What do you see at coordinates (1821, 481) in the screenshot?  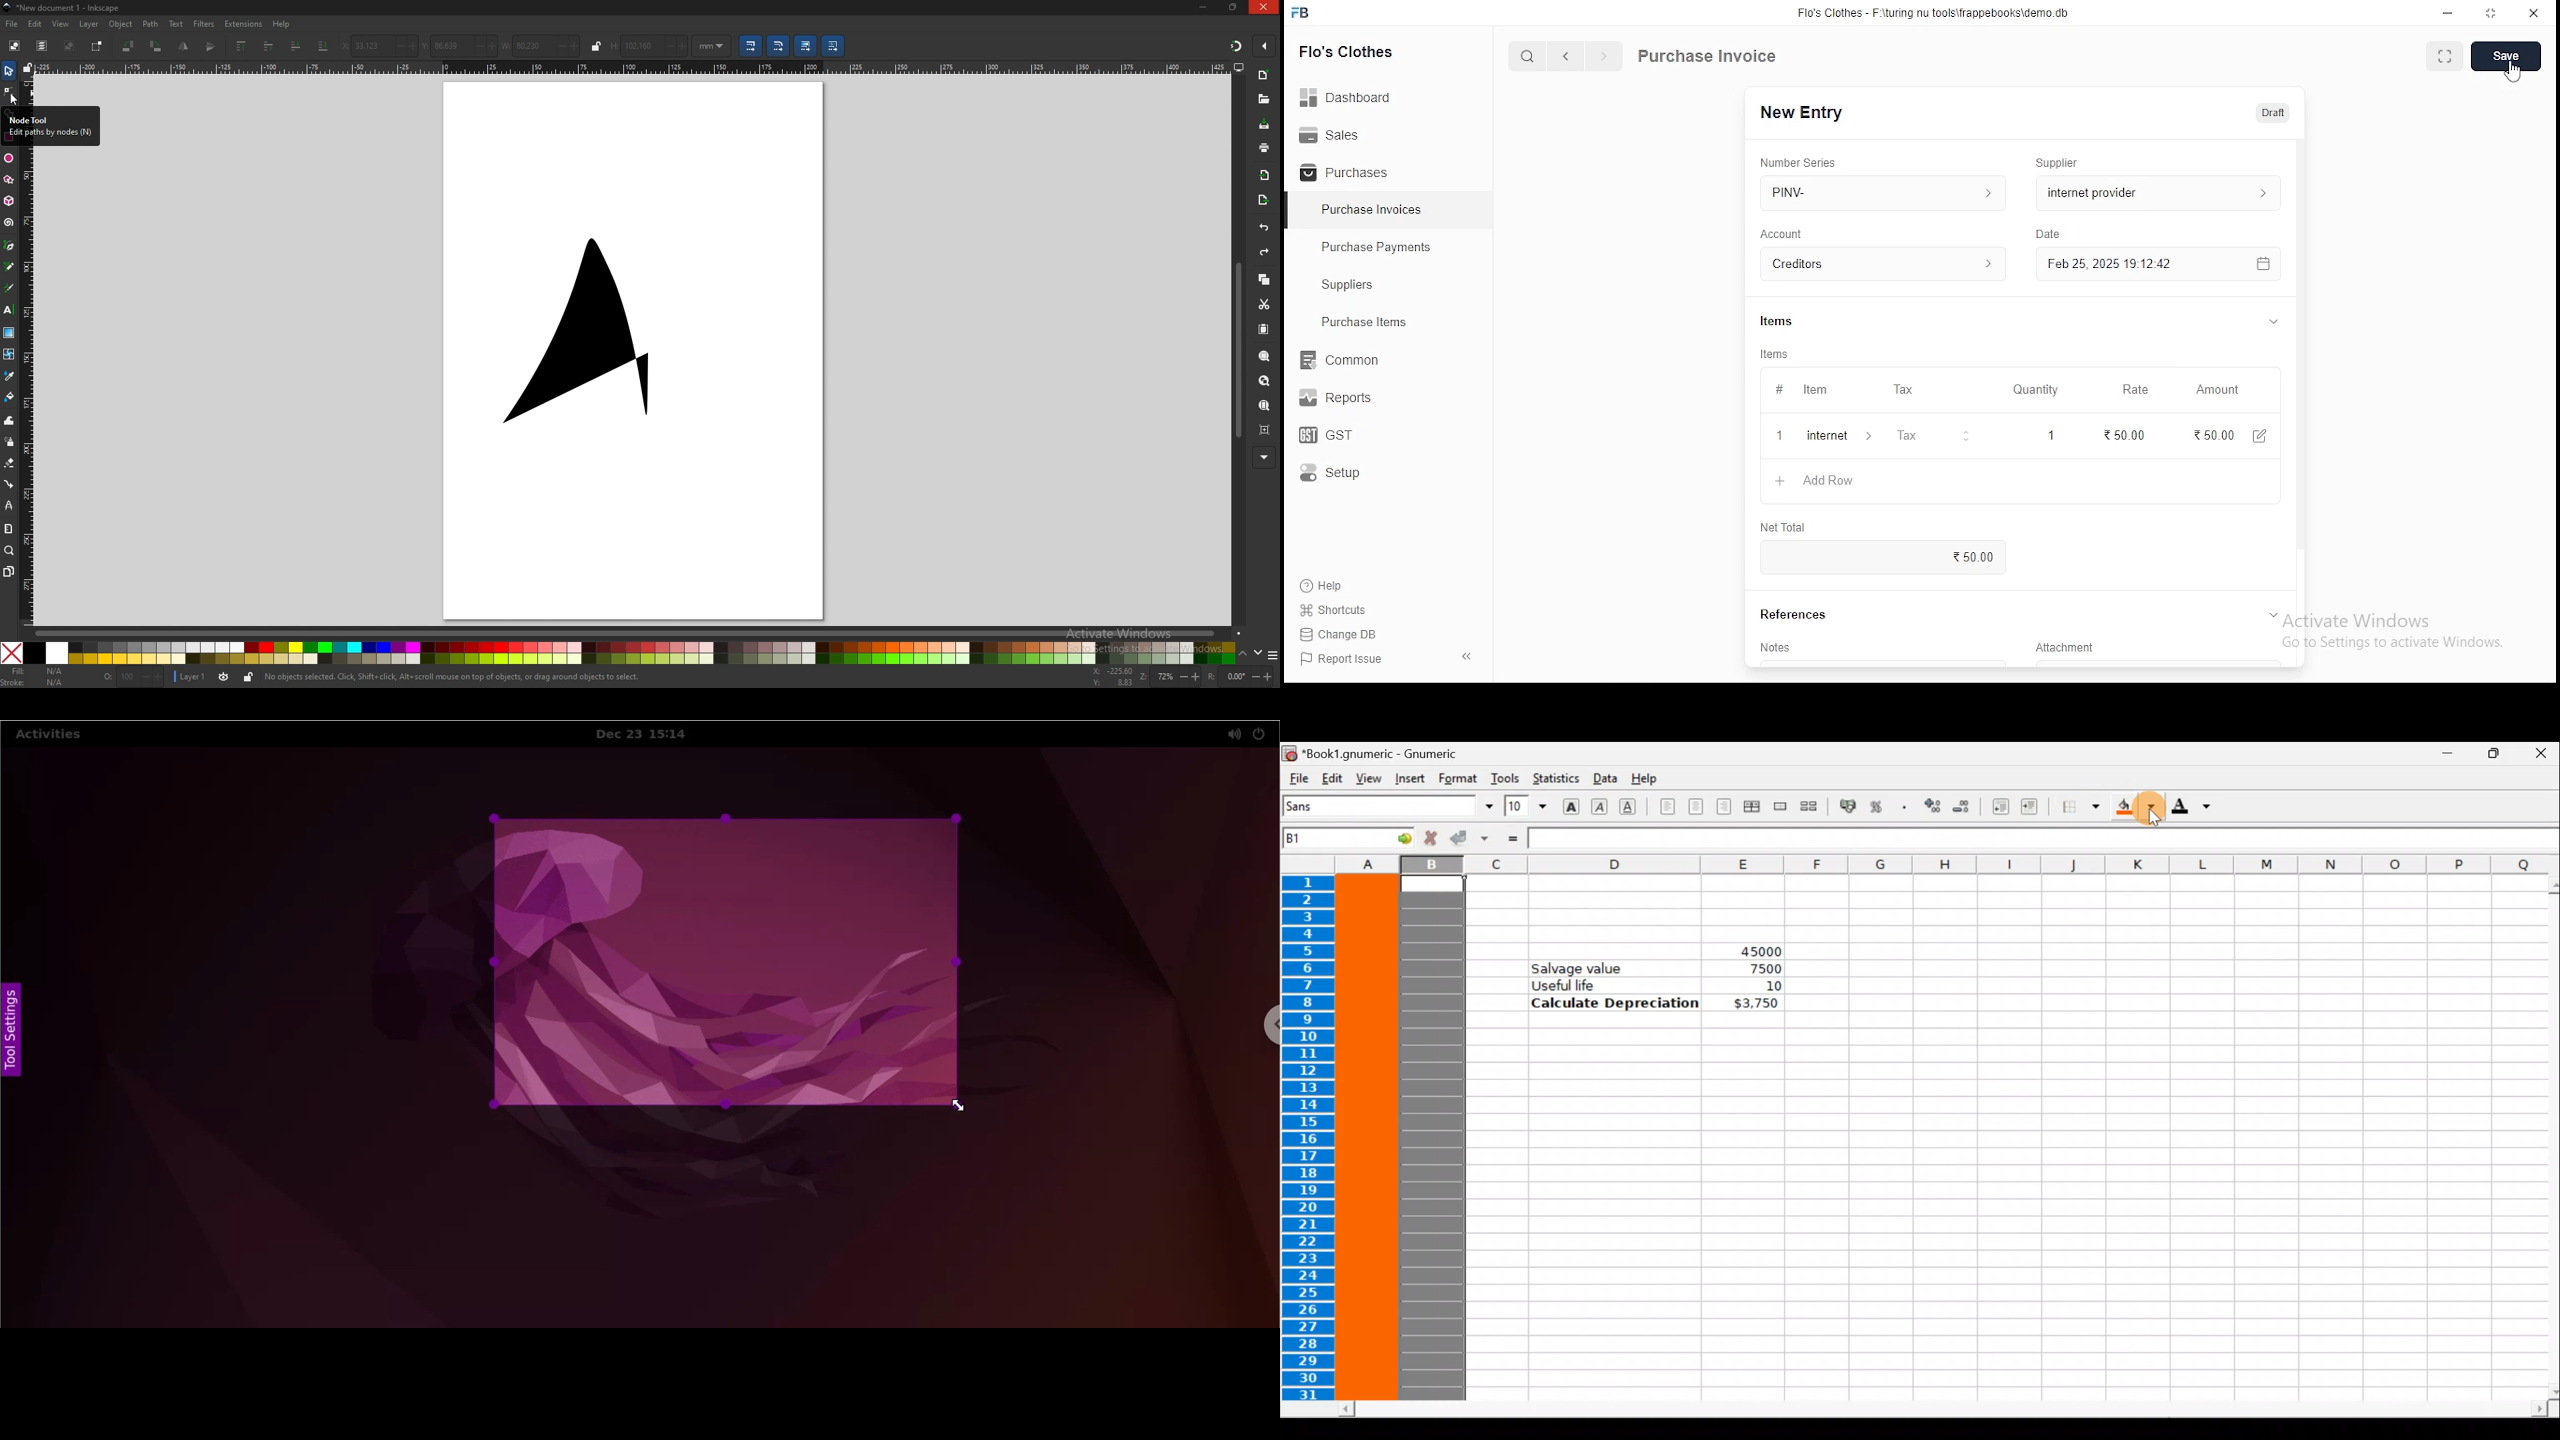 I see `add row` at bounding box center [1821, 481].